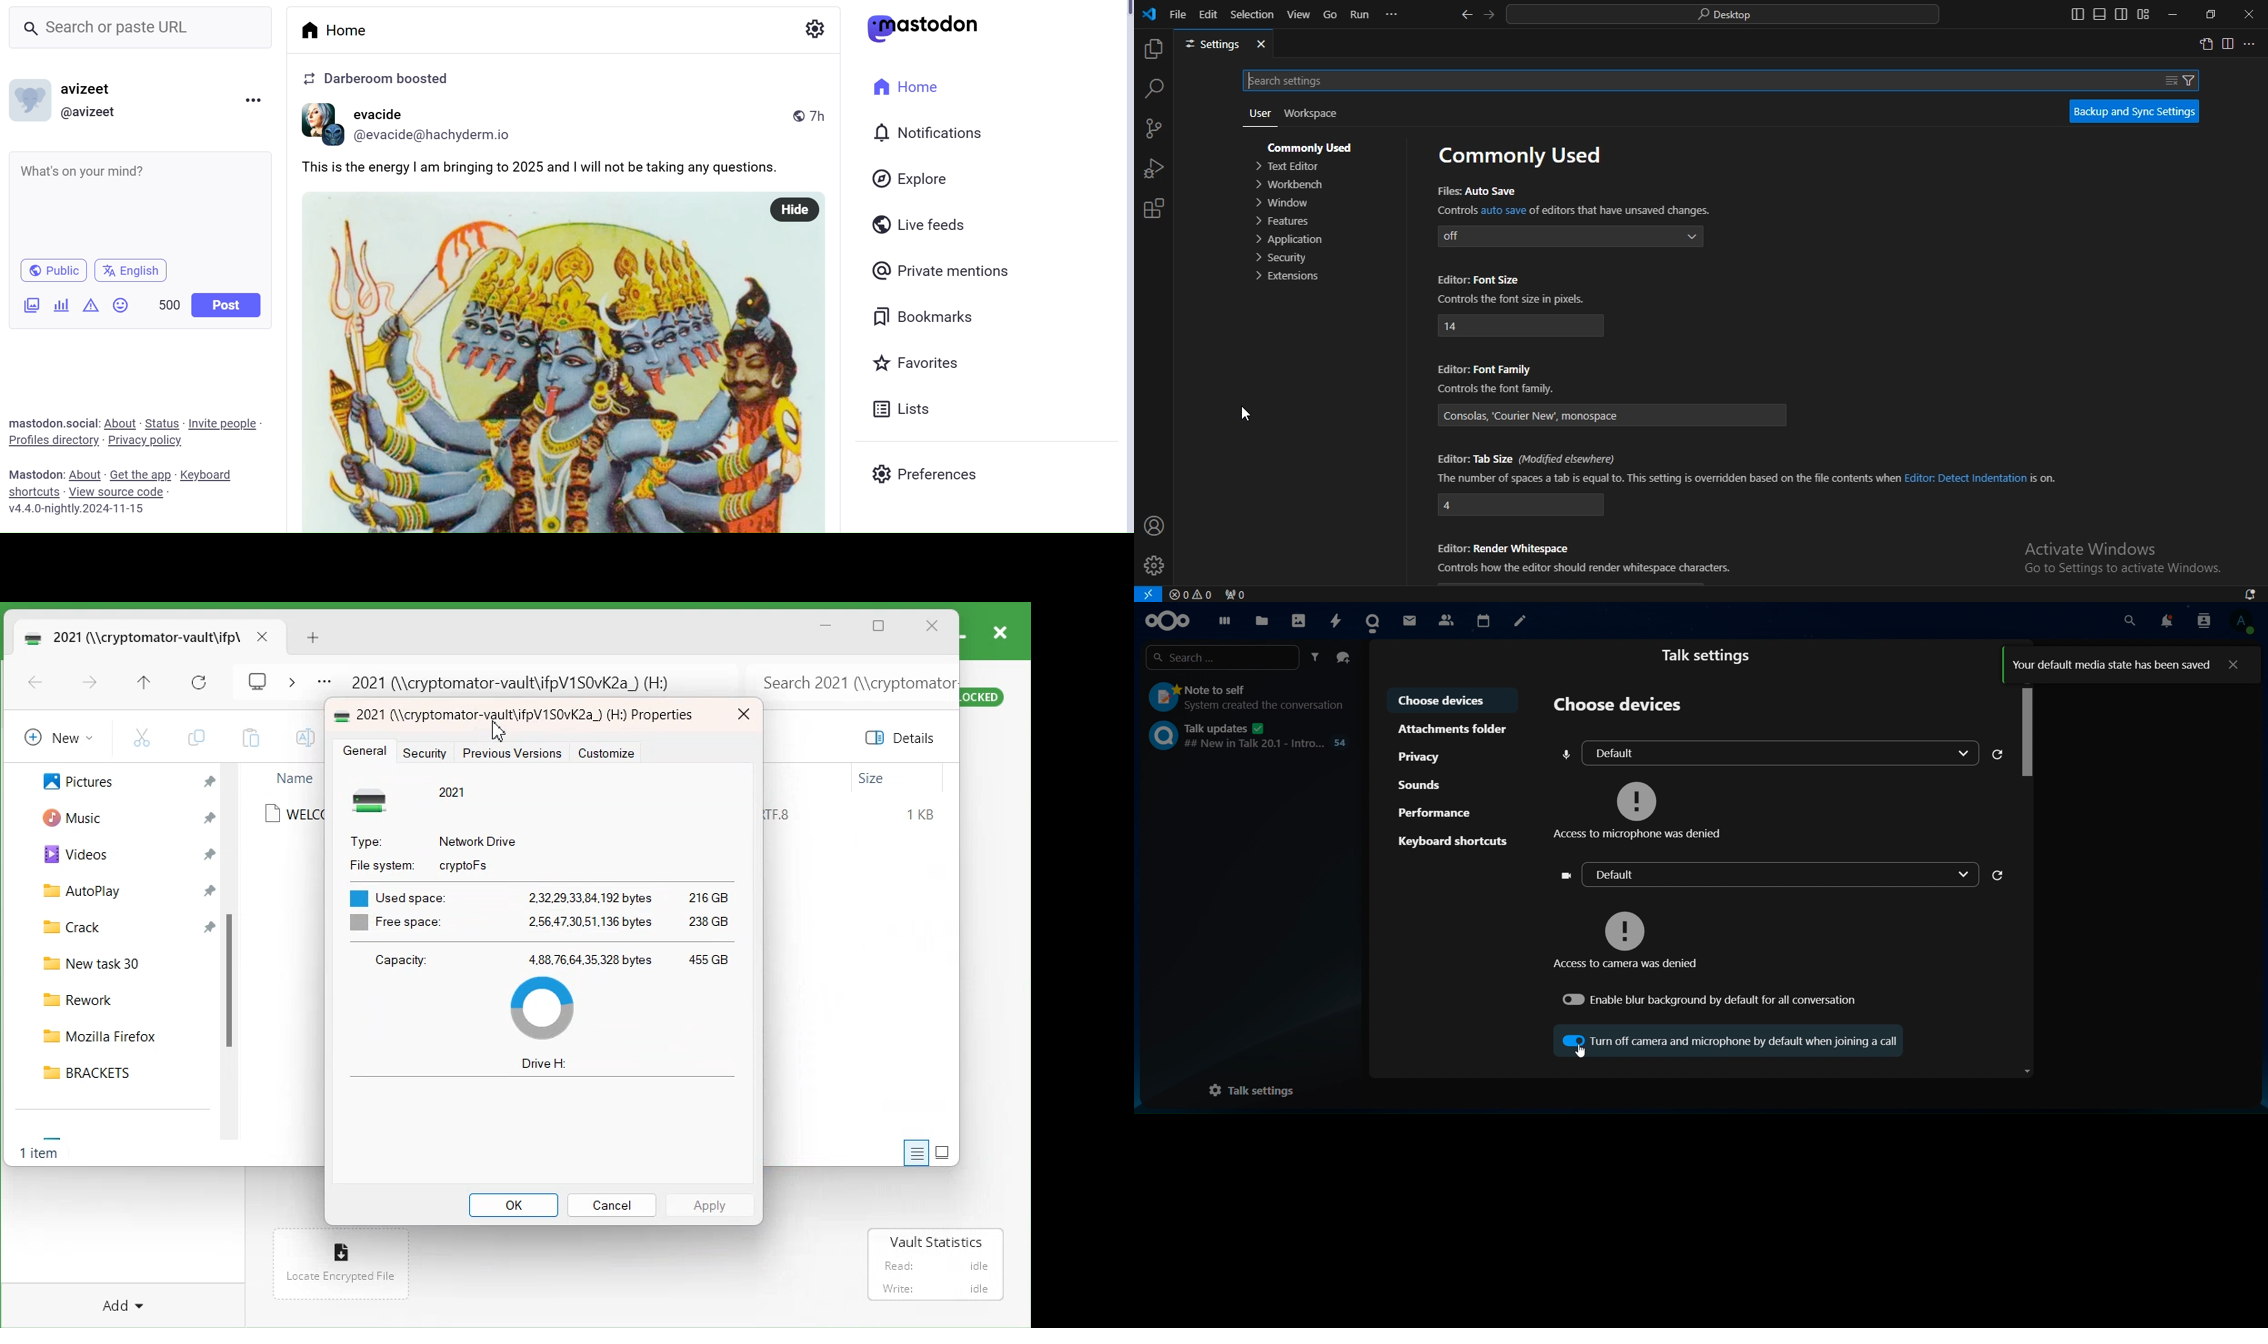 The height and width of the screenshot is (1344, 2268). I want to click on time, so click(813, 118).